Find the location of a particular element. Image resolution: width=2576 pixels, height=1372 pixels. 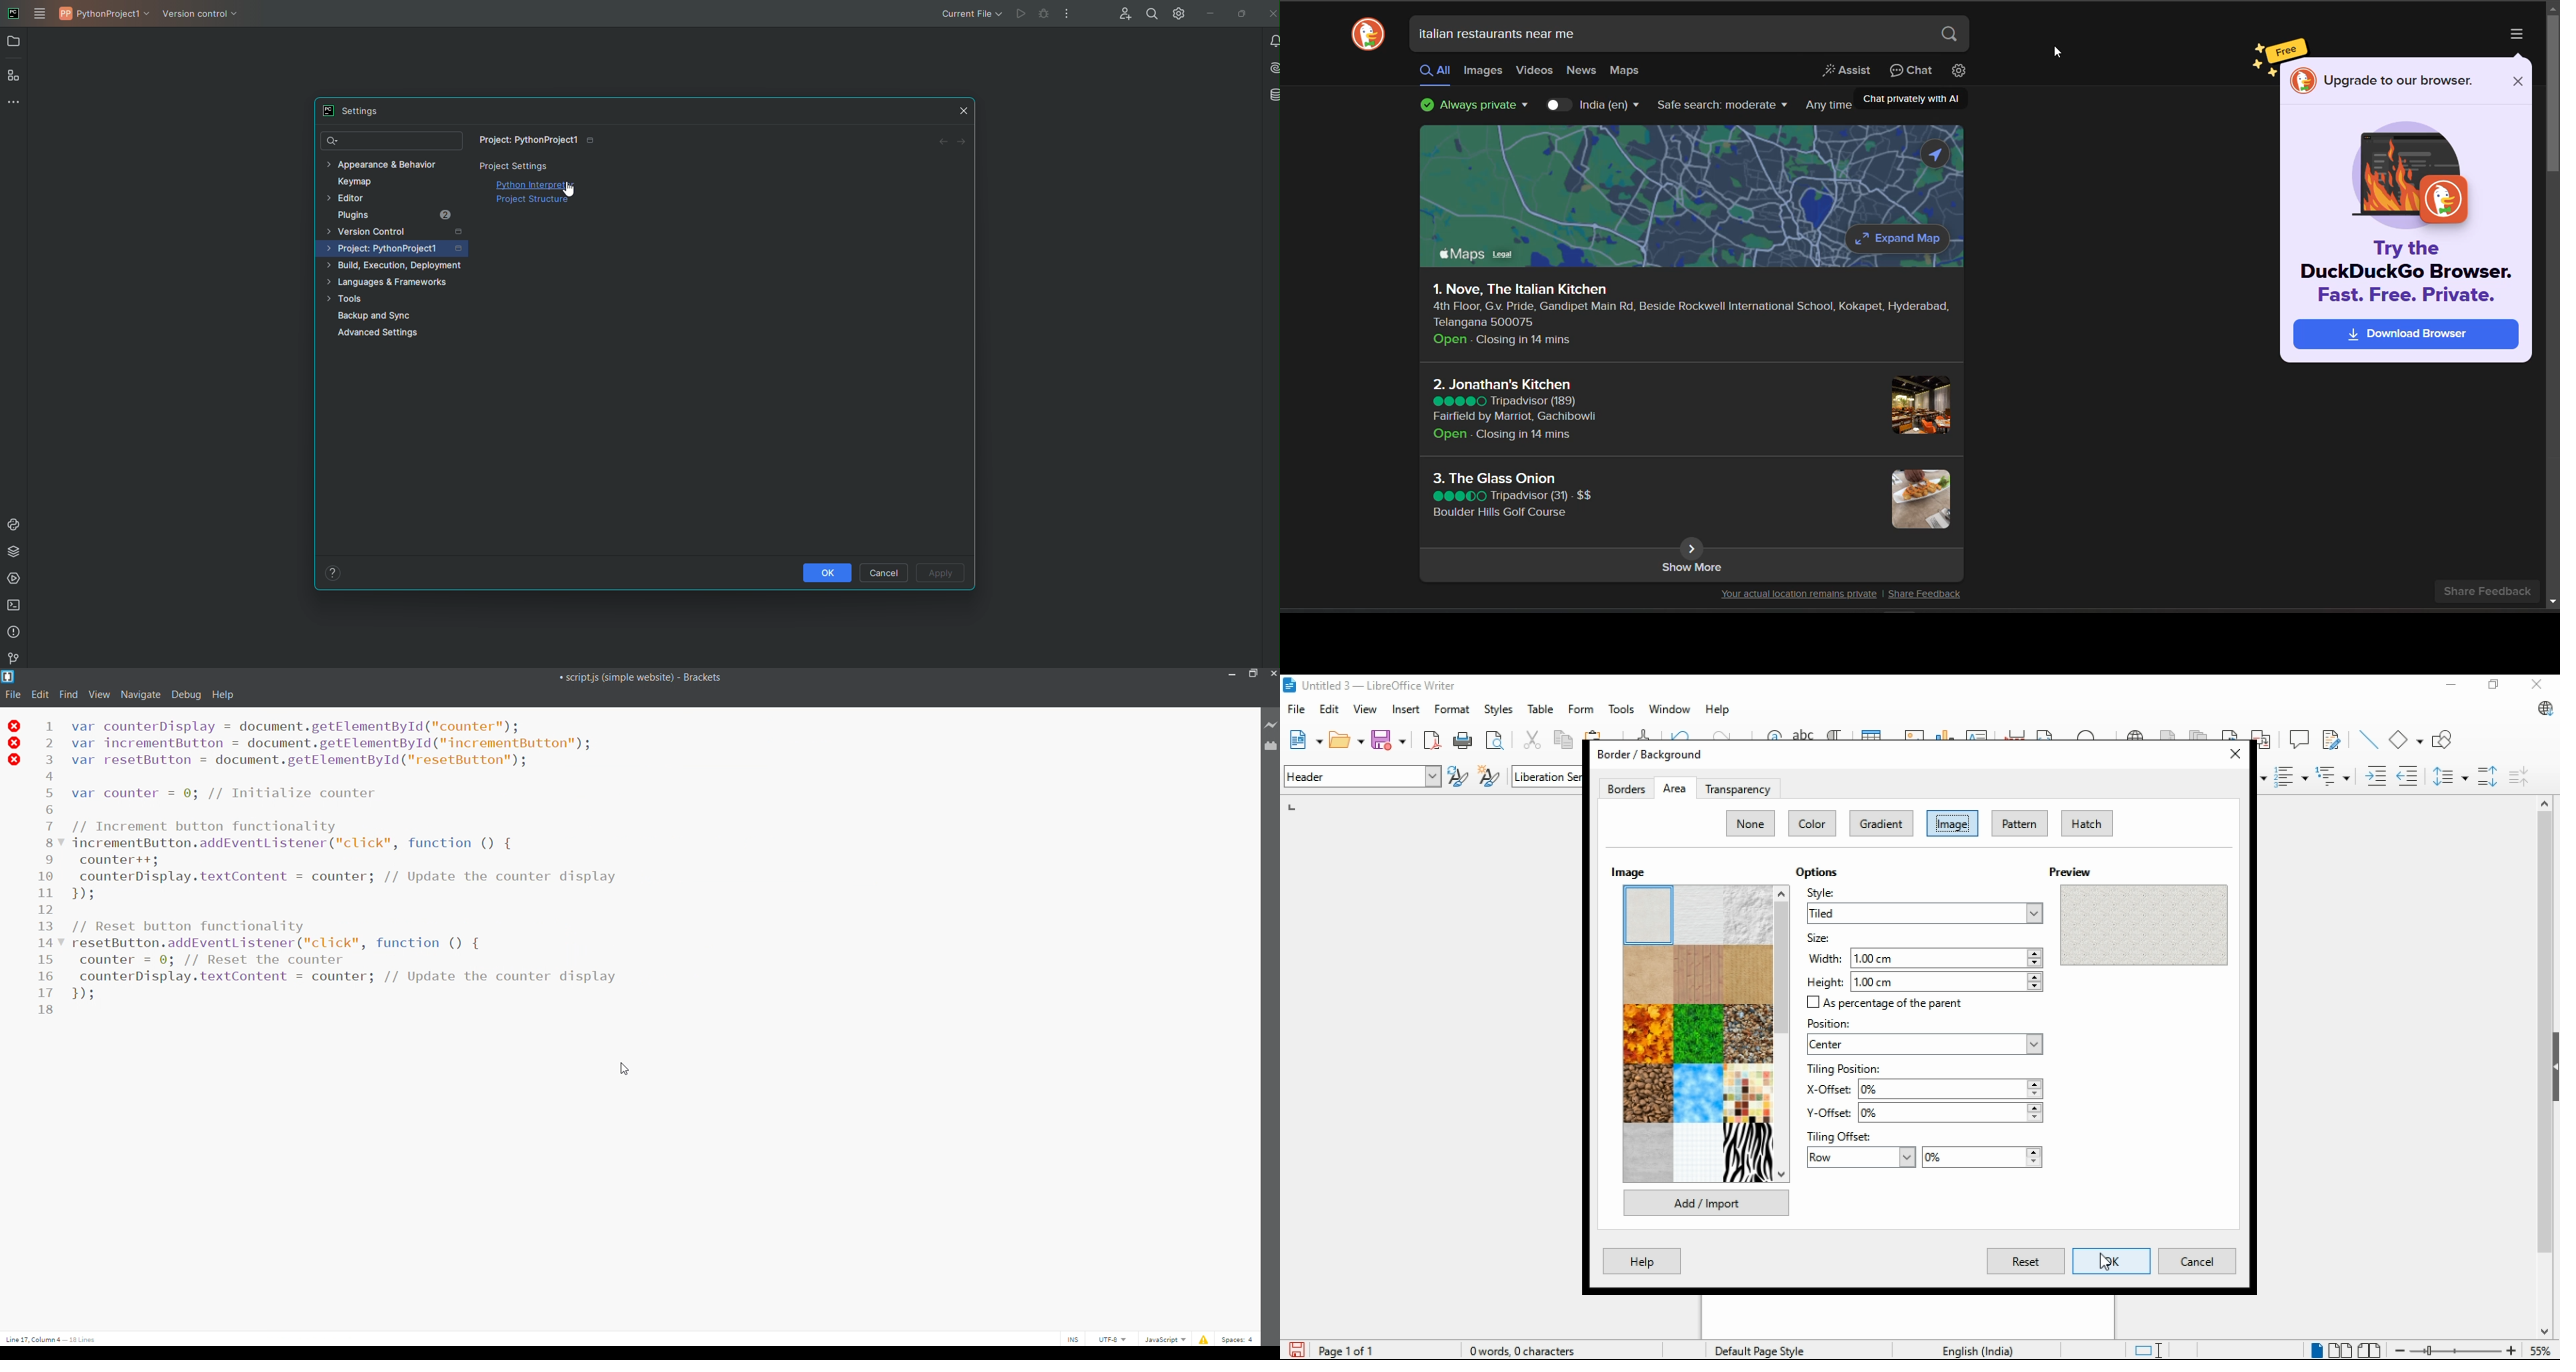

insert bookmark is located at coordinates (2231, 733).